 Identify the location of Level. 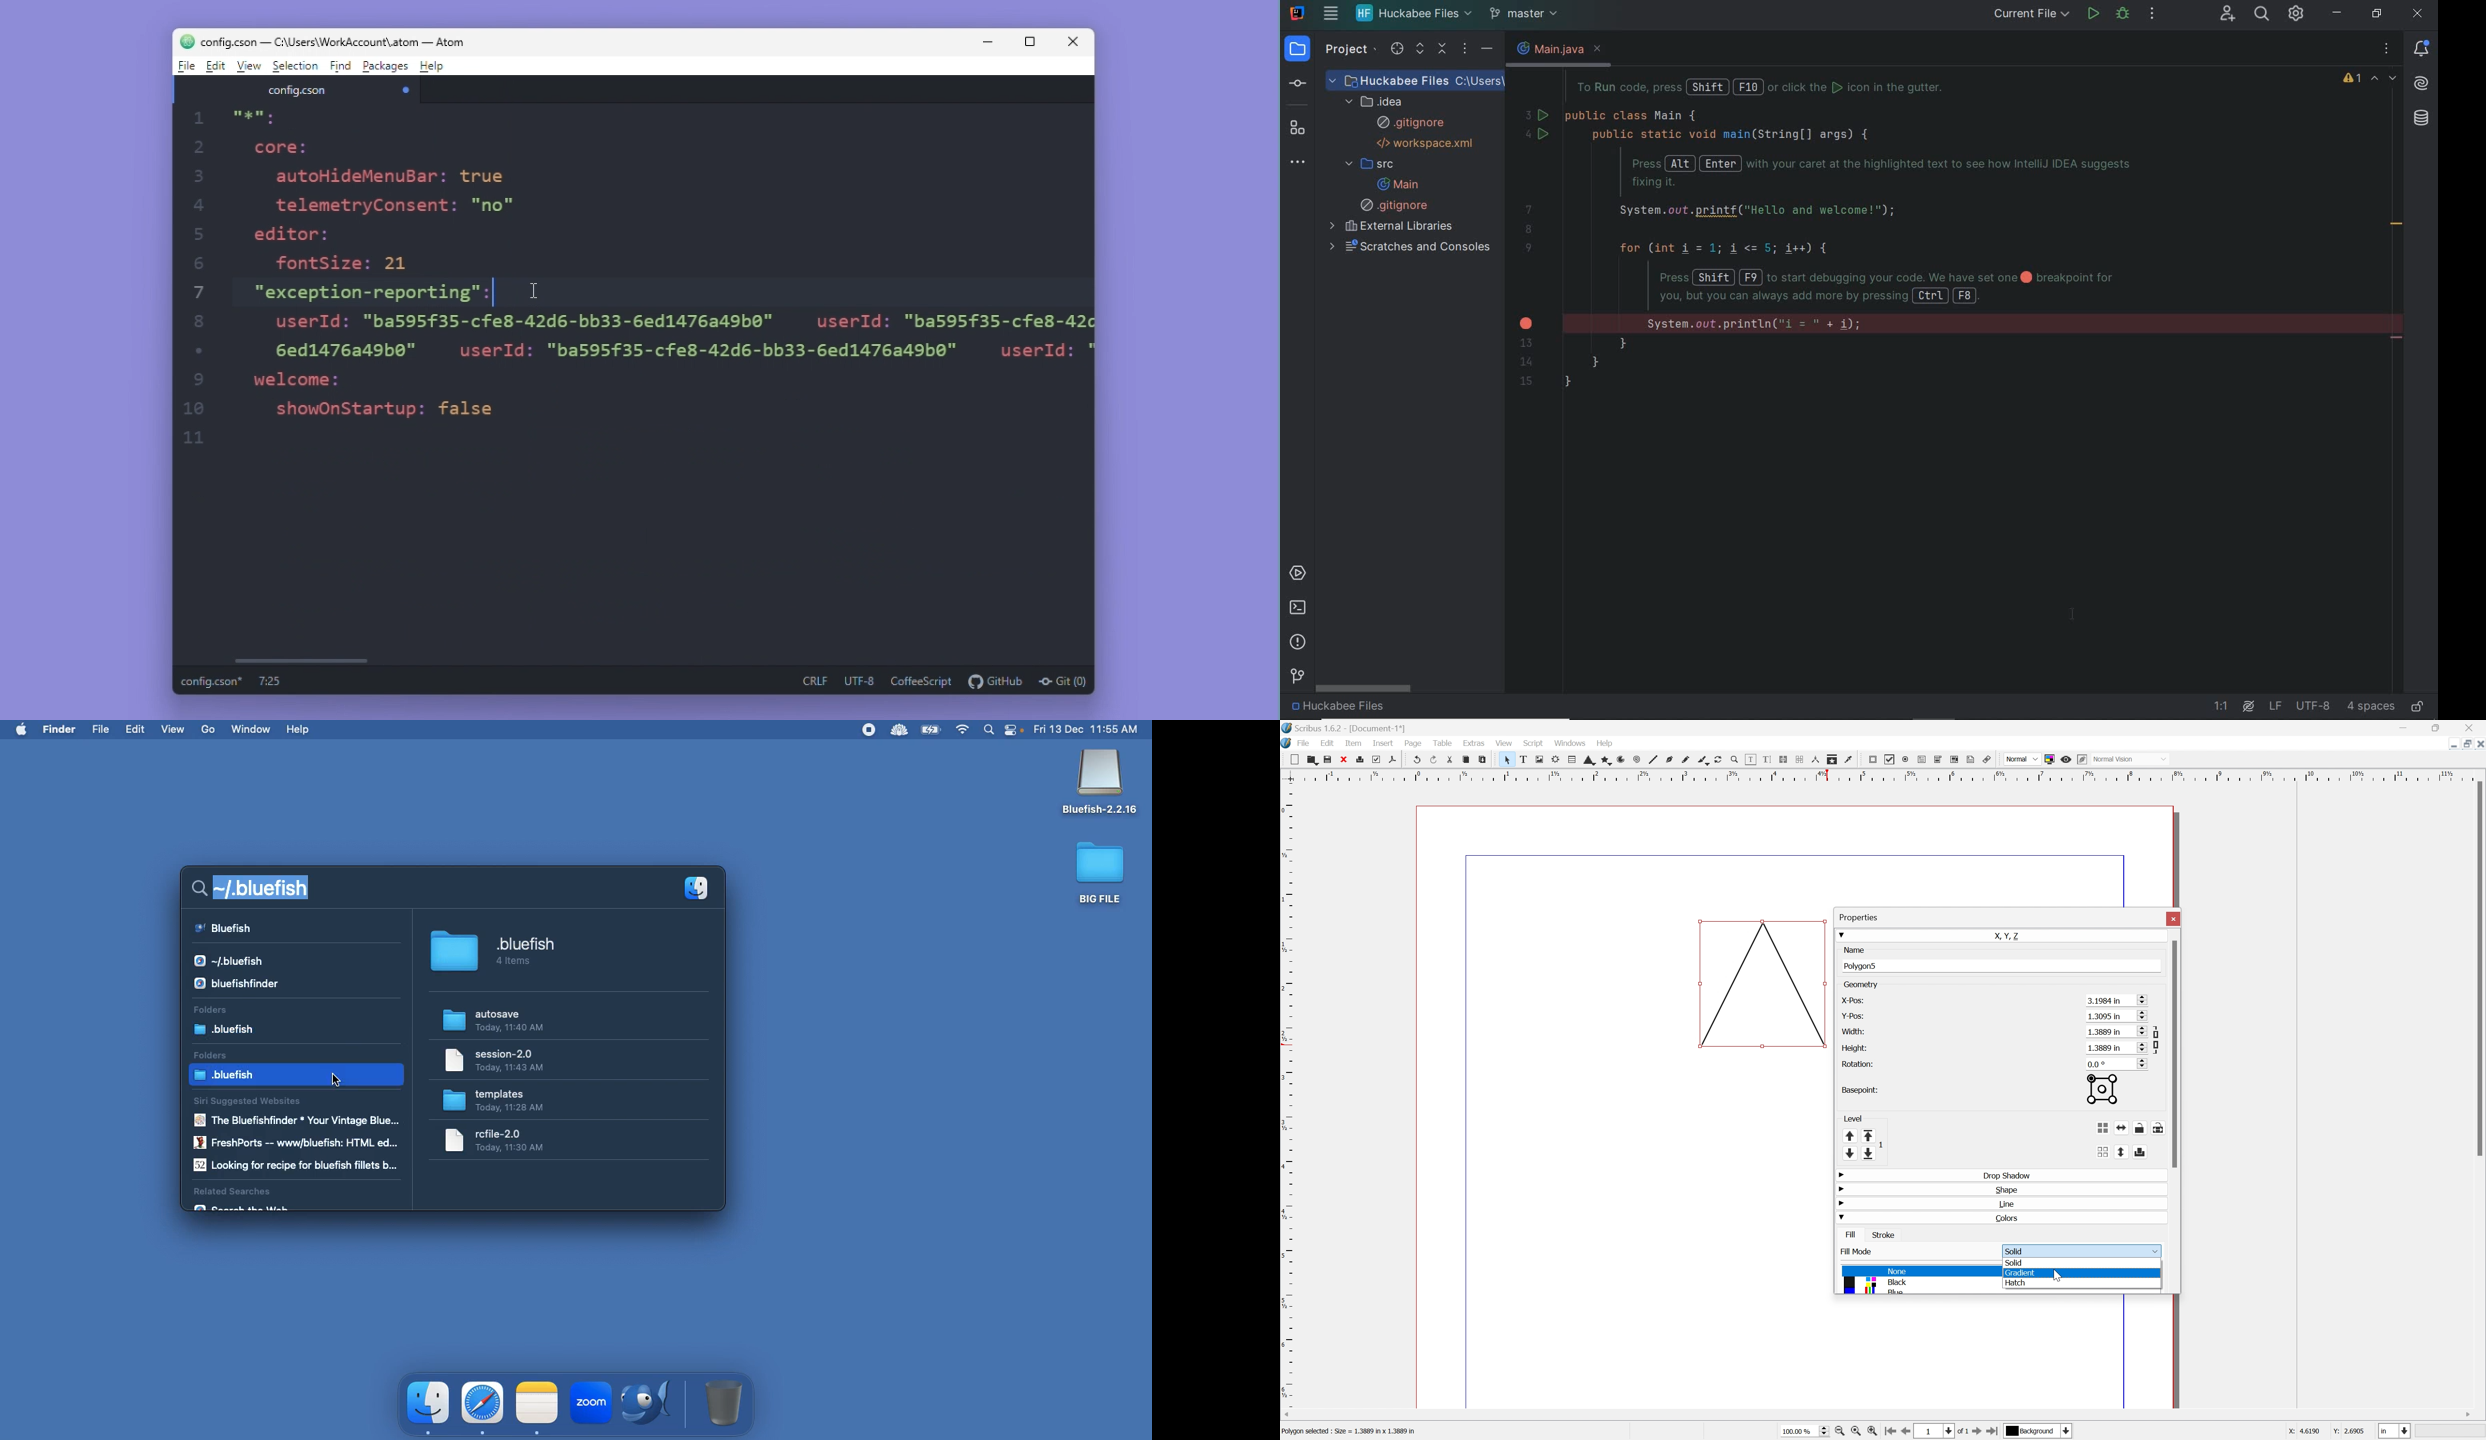
(1862, 1144).